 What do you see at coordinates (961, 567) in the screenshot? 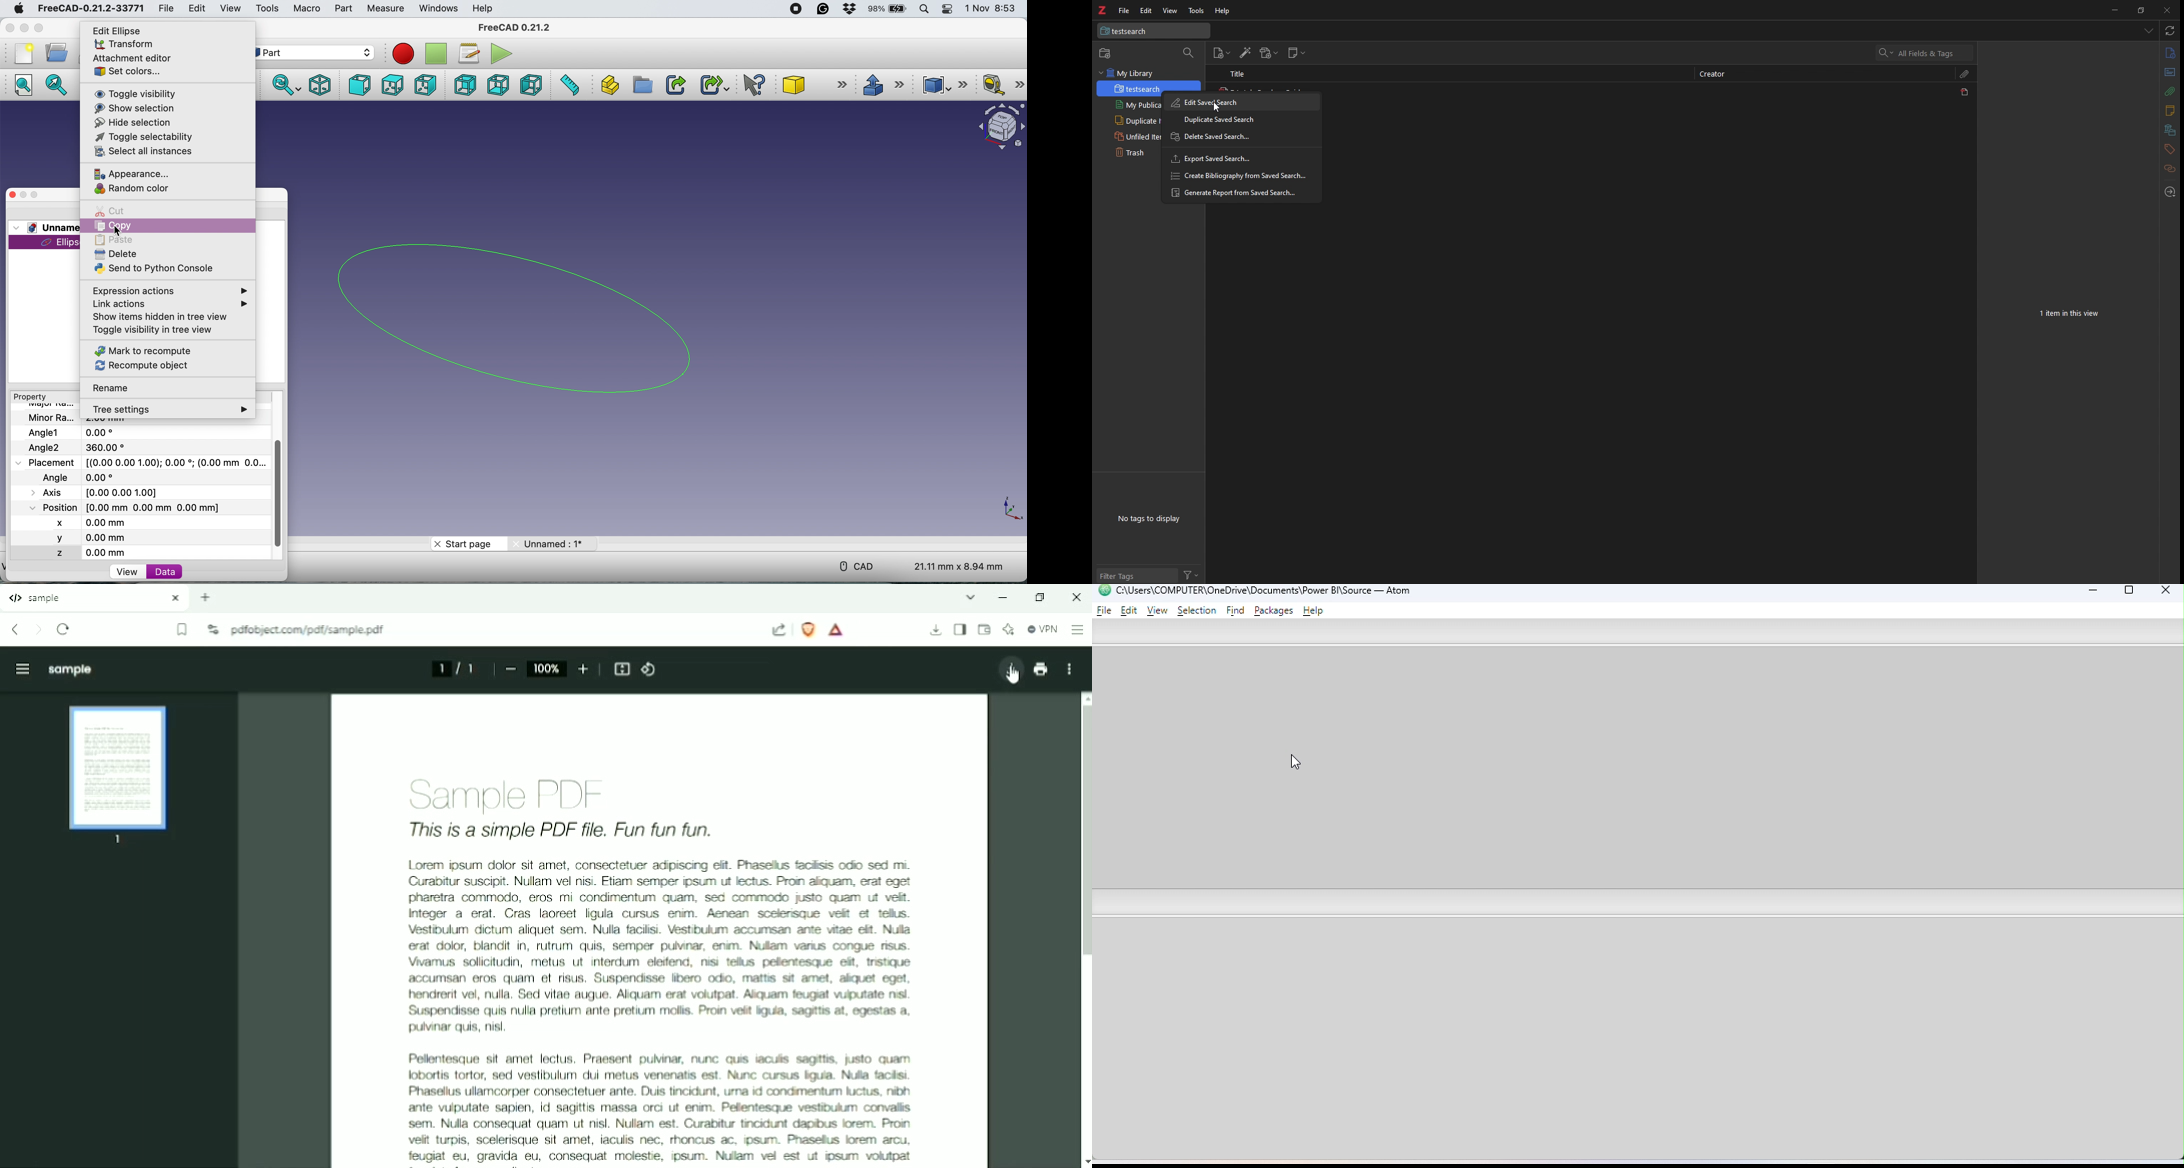
I see `dimension` at bounding box center [961, 567].